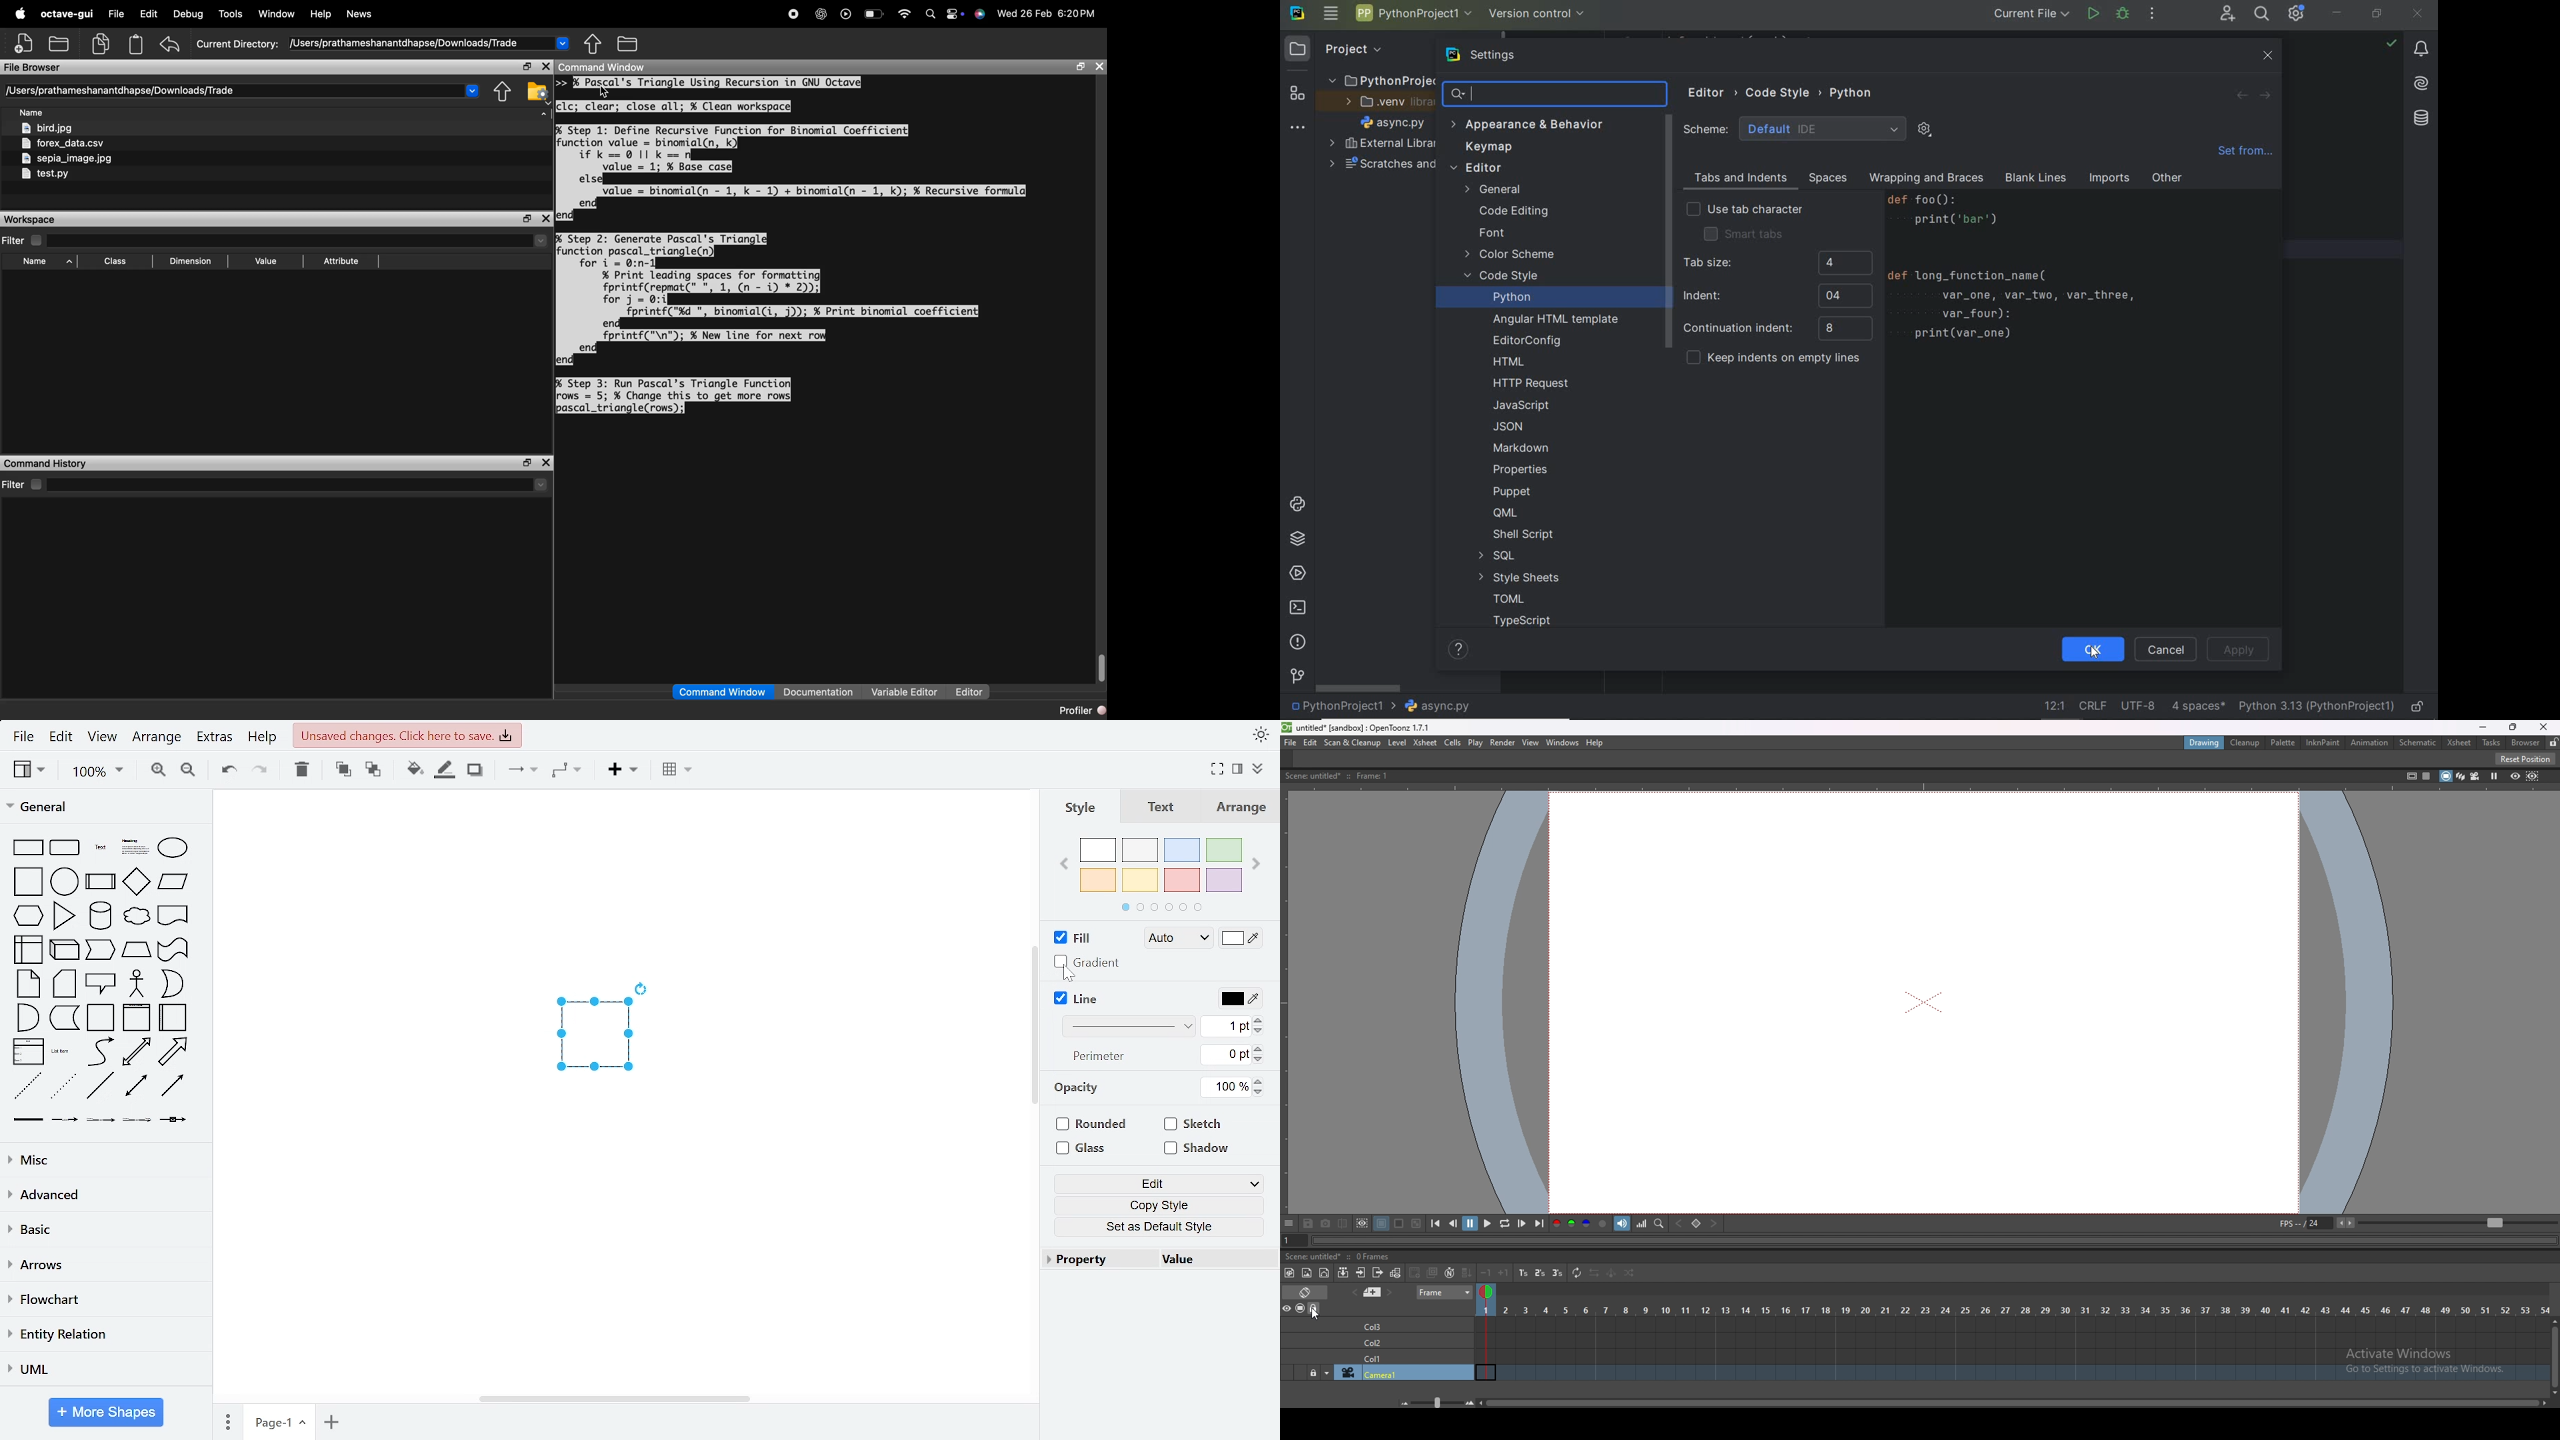  Describe the element at coordinates (342, 261) in the screenshot. I see `Attribute` at that location.